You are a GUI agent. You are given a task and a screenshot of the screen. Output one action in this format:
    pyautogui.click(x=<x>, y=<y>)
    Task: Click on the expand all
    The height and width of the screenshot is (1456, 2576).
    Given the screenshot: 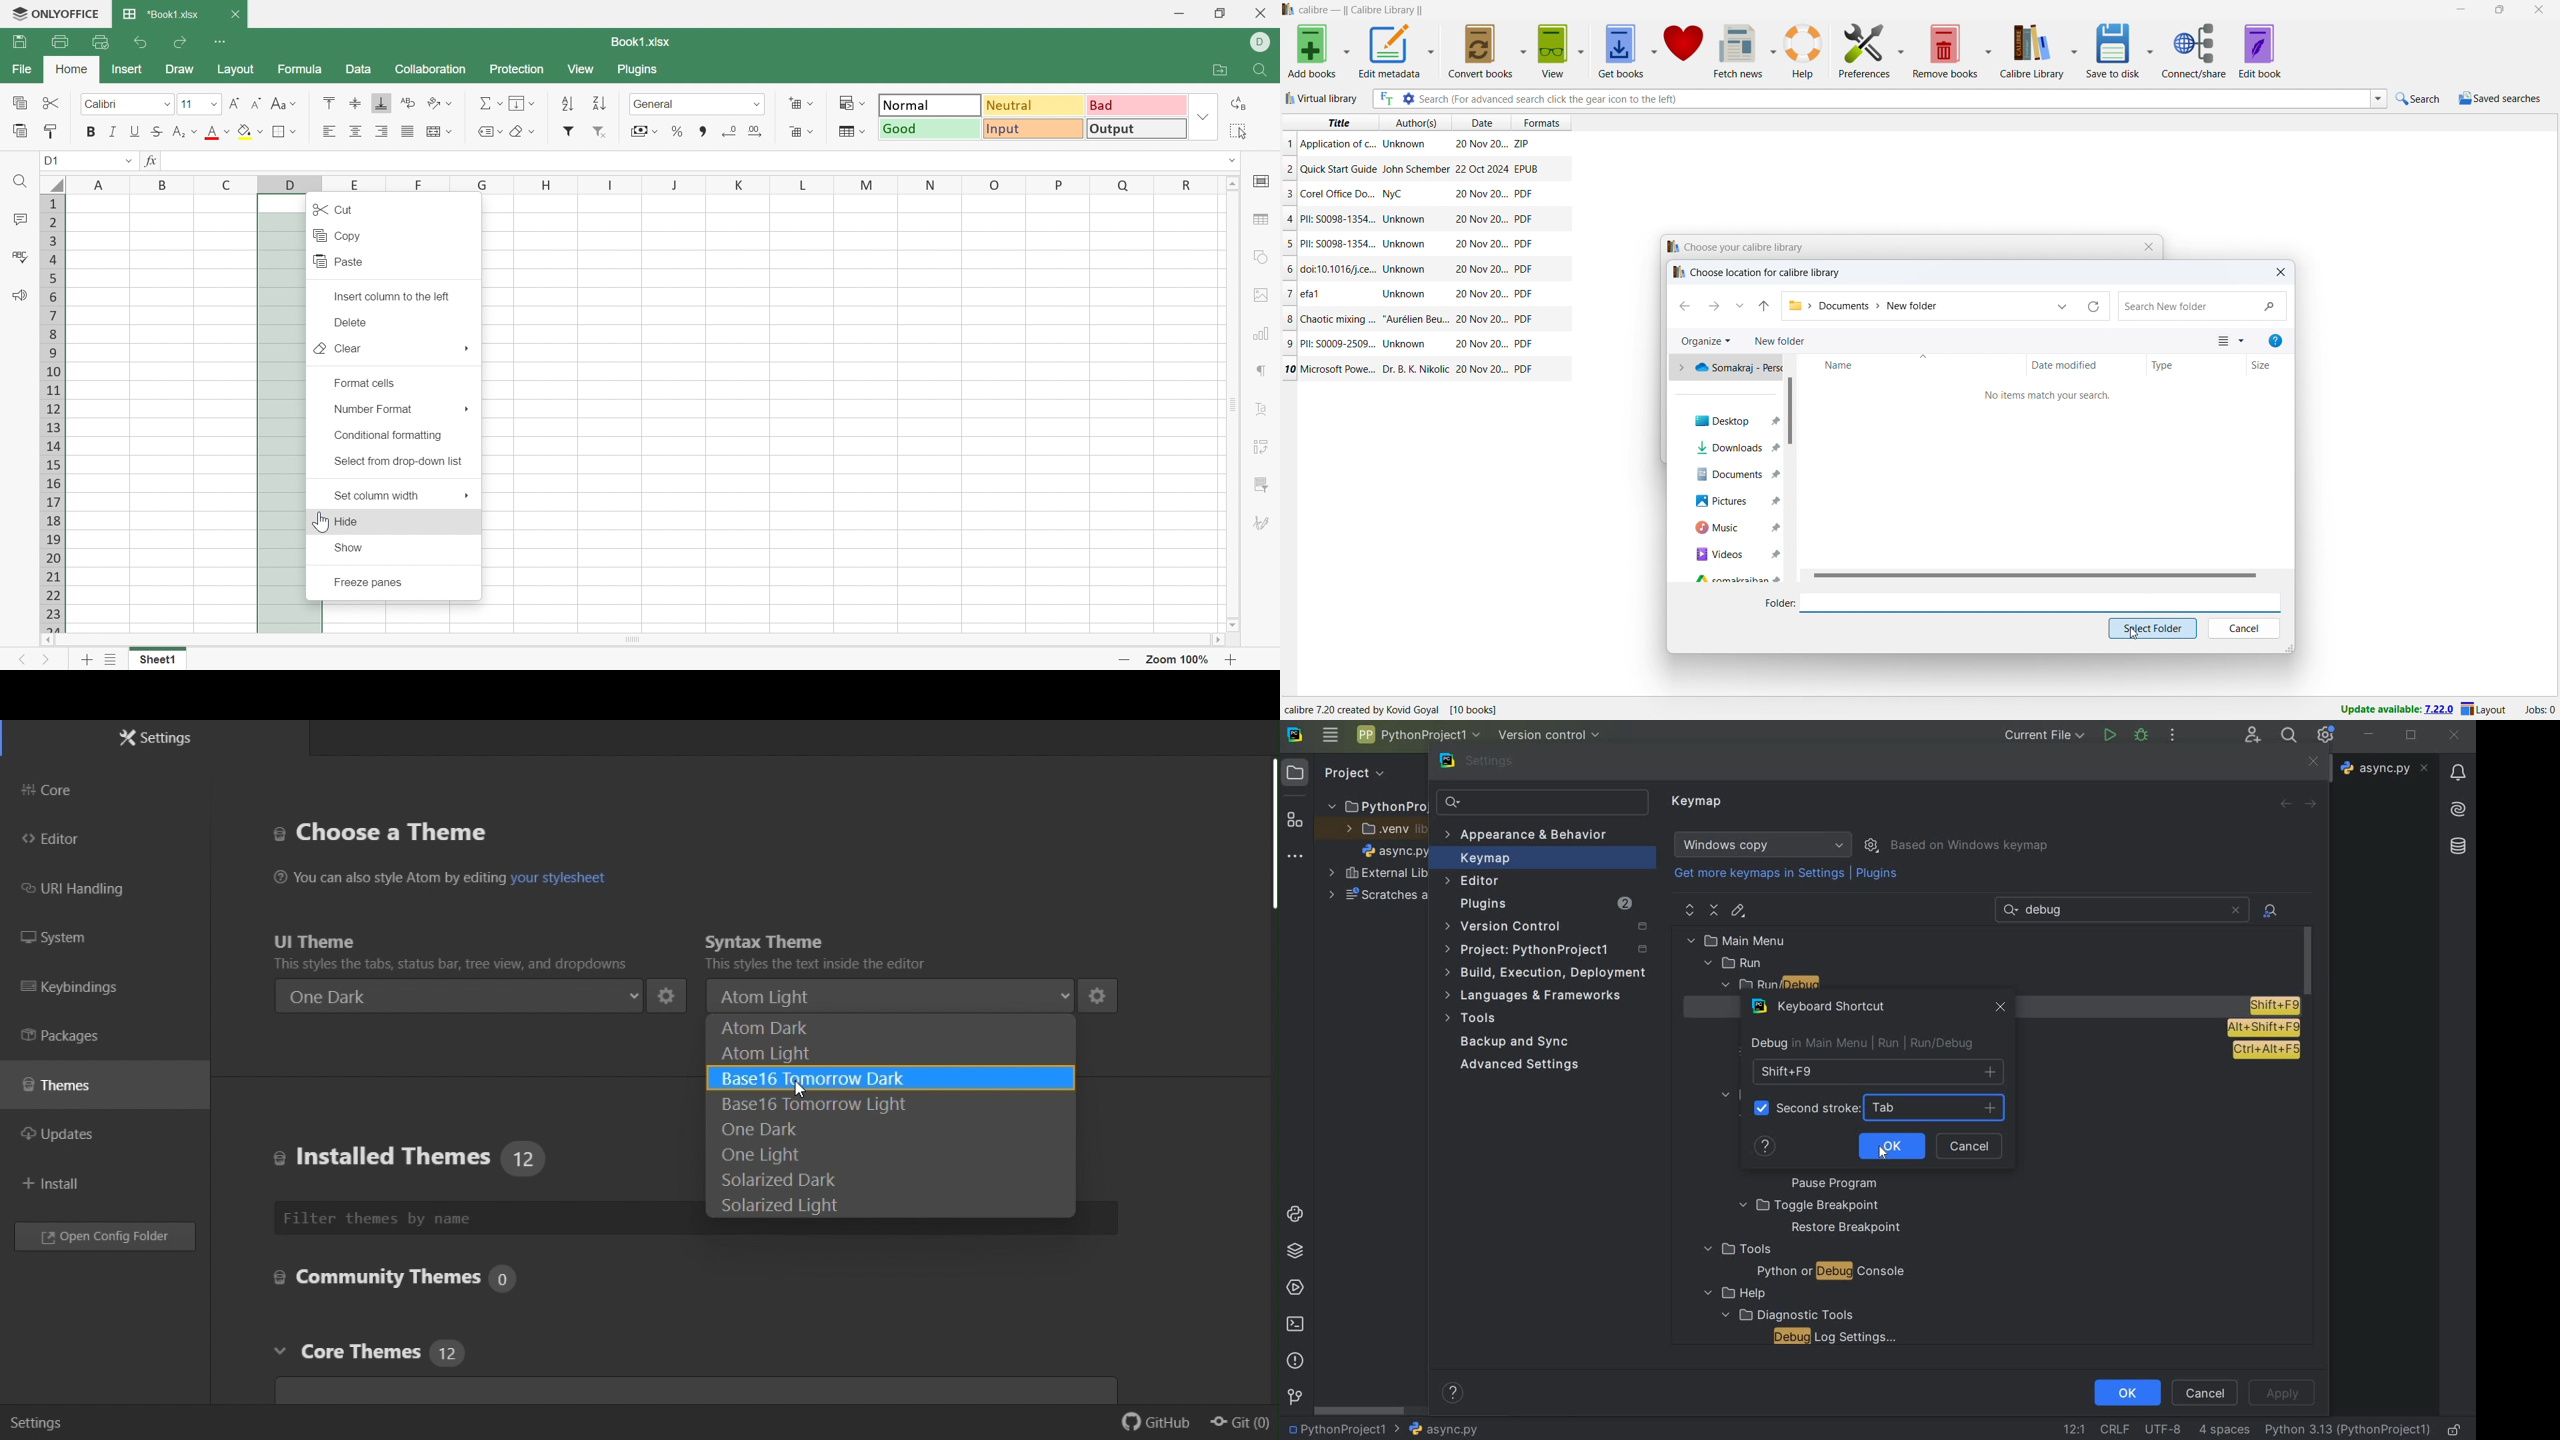 What is the action you would take?
    pyautogui.click(x=1691, y=911)
    